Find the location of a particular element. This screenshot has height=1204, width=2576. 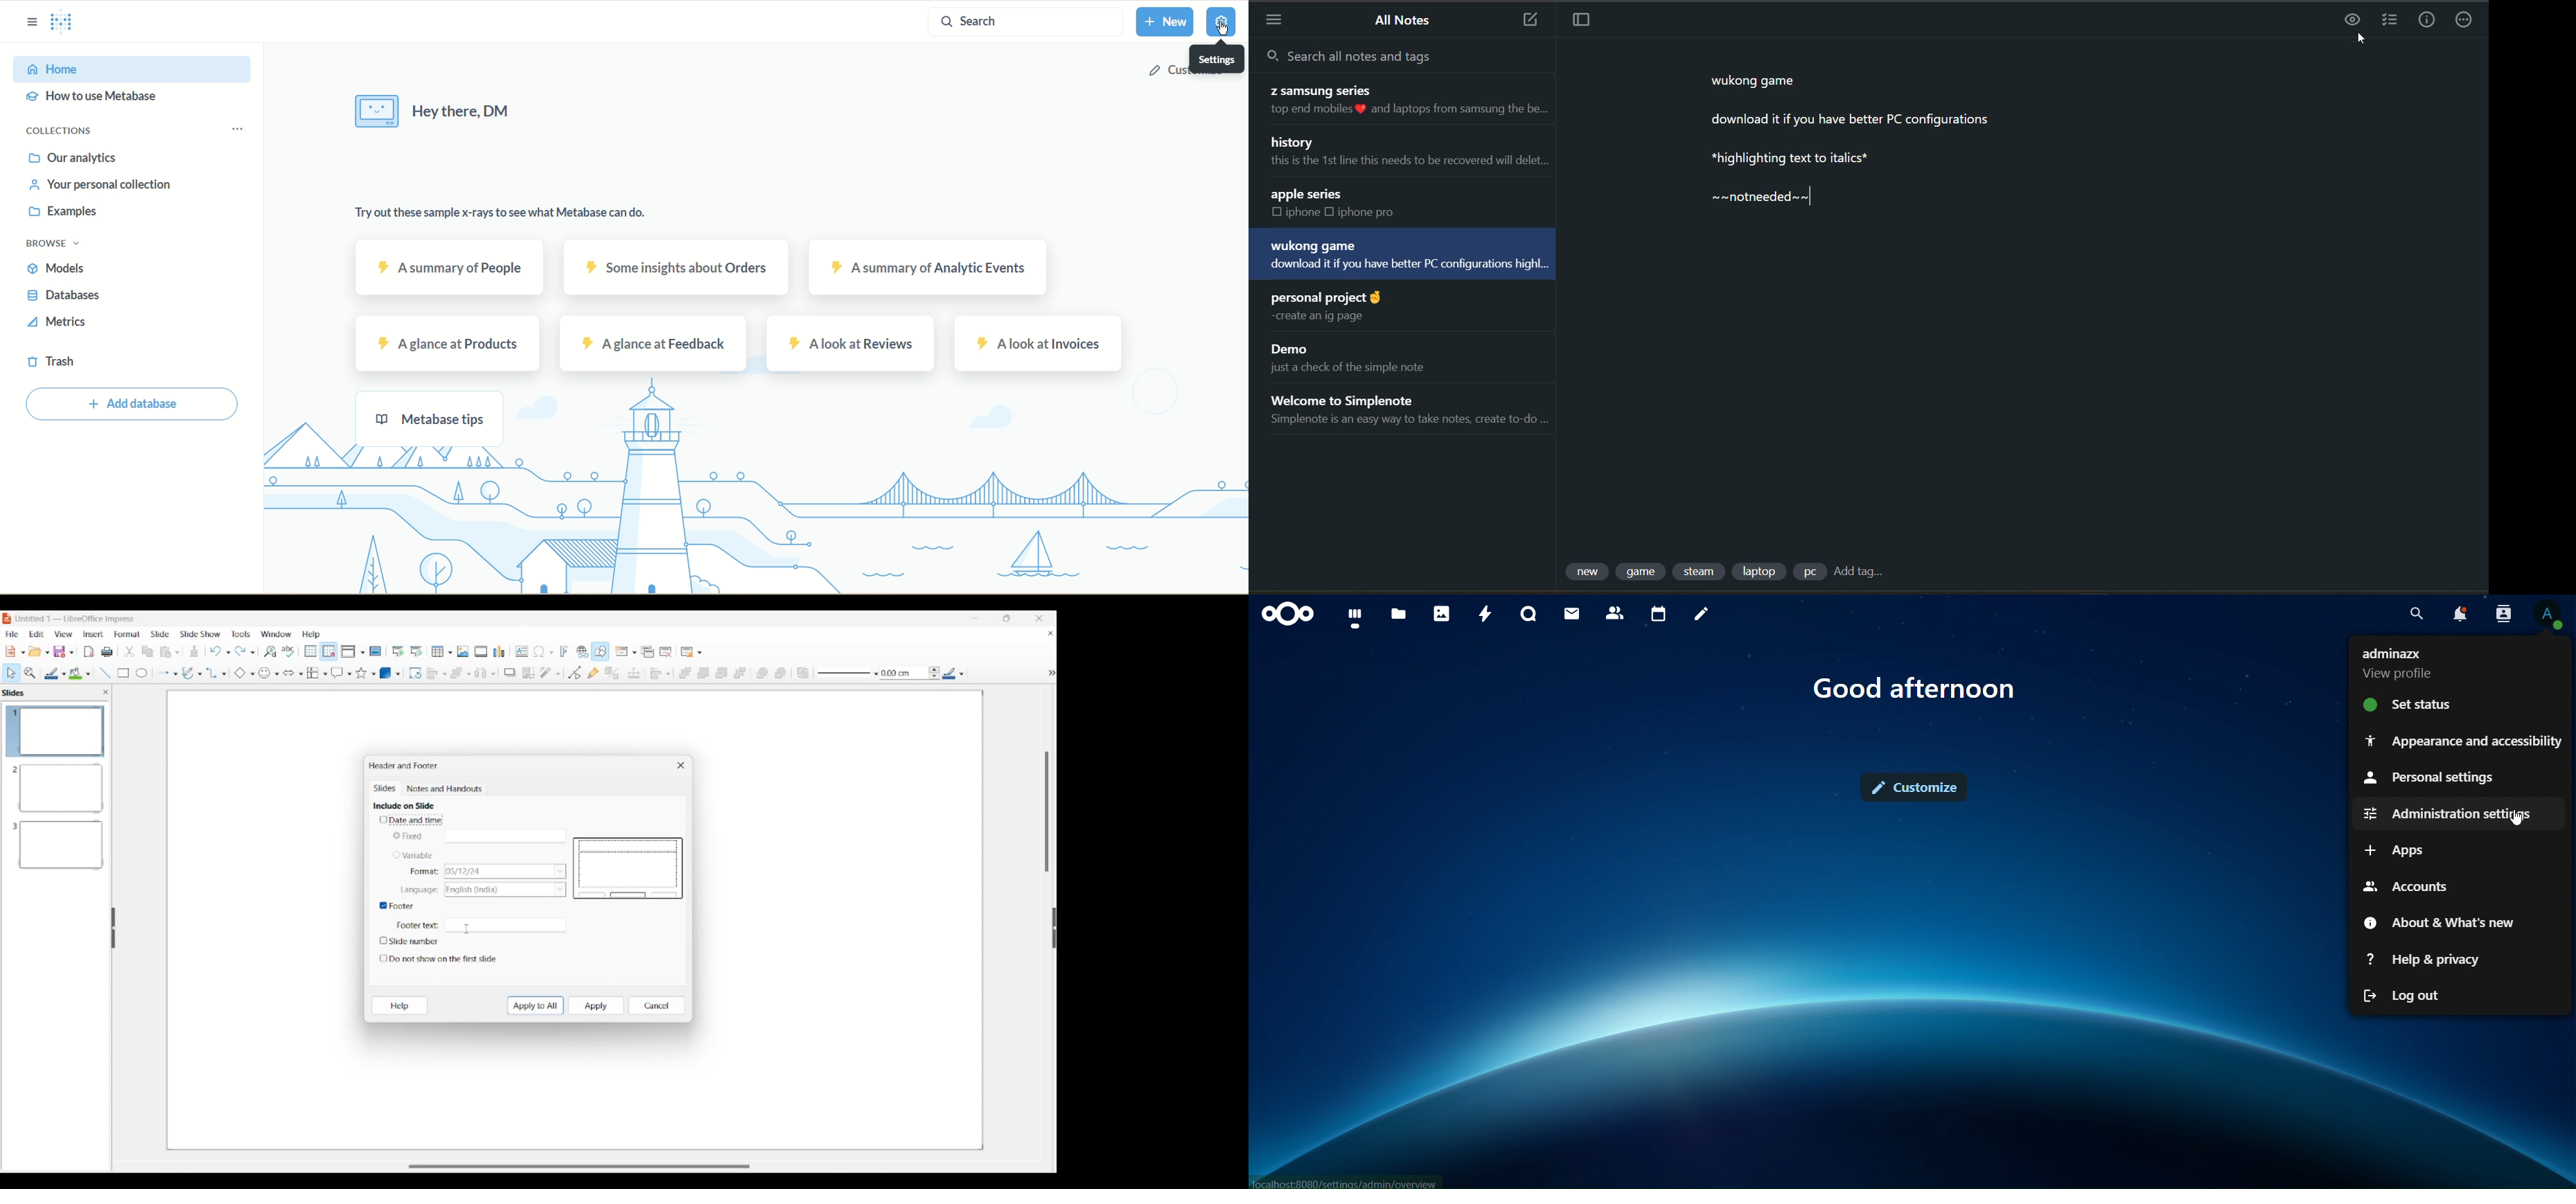

Insert special character options is located at coordinates (543, 651).